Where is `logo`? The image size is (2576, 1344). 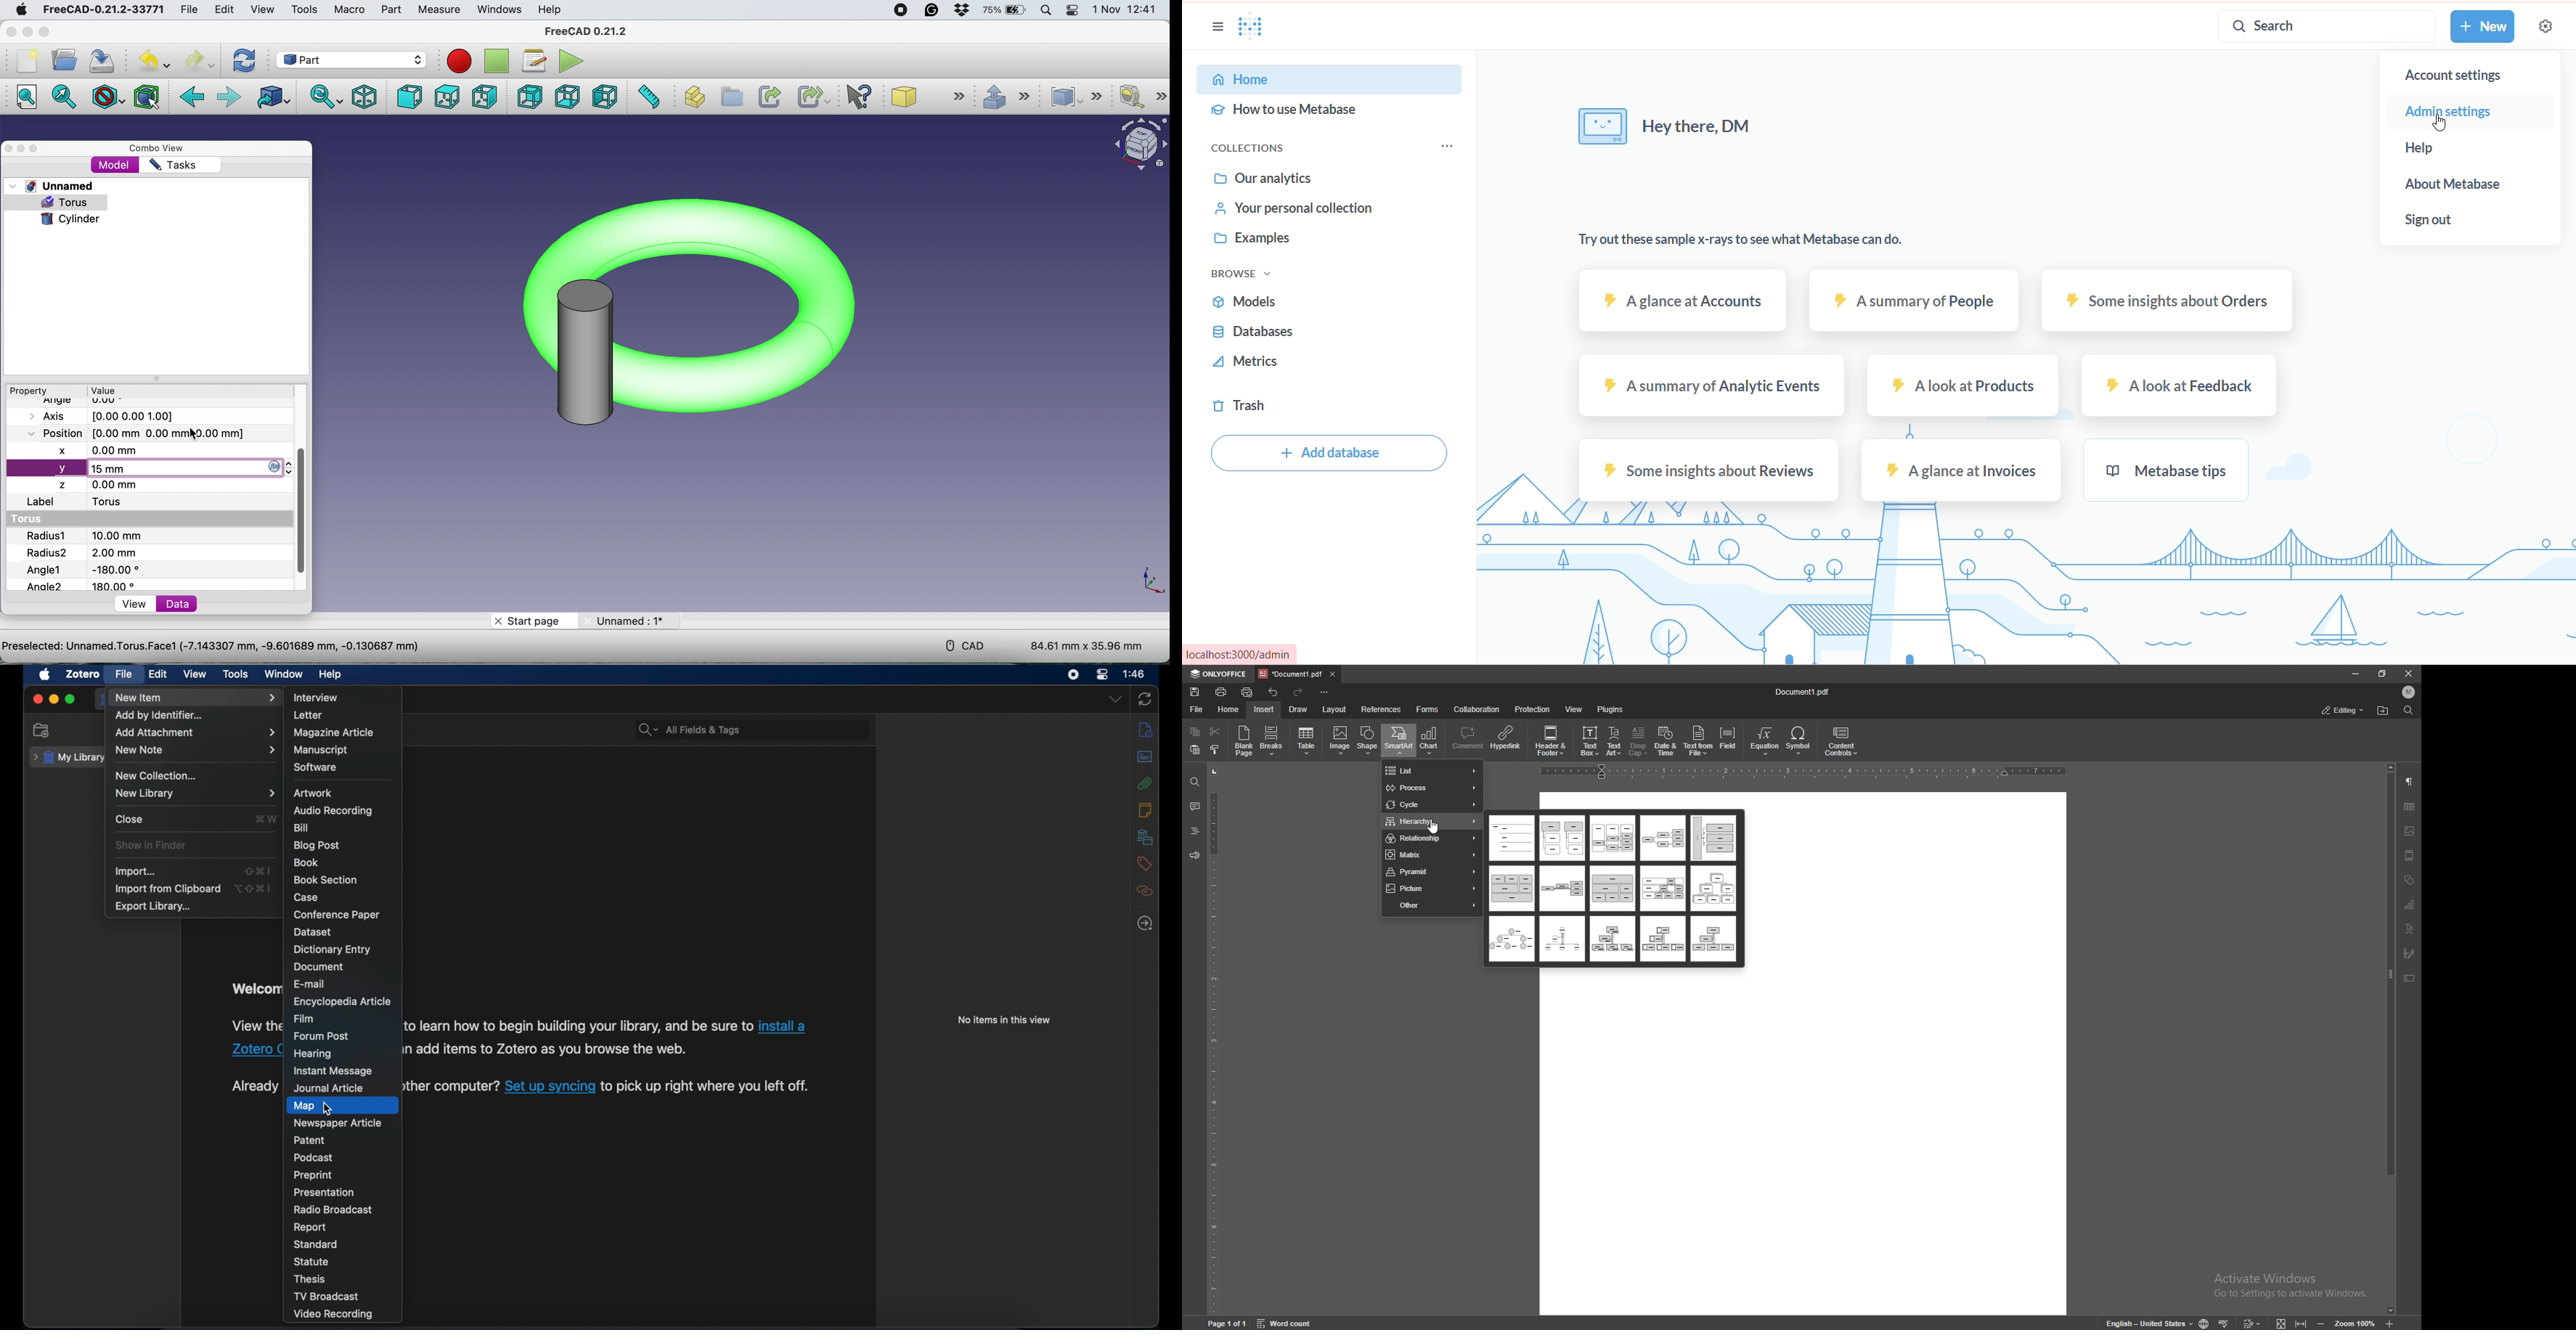
logo is located at coordinates (1258, 28).